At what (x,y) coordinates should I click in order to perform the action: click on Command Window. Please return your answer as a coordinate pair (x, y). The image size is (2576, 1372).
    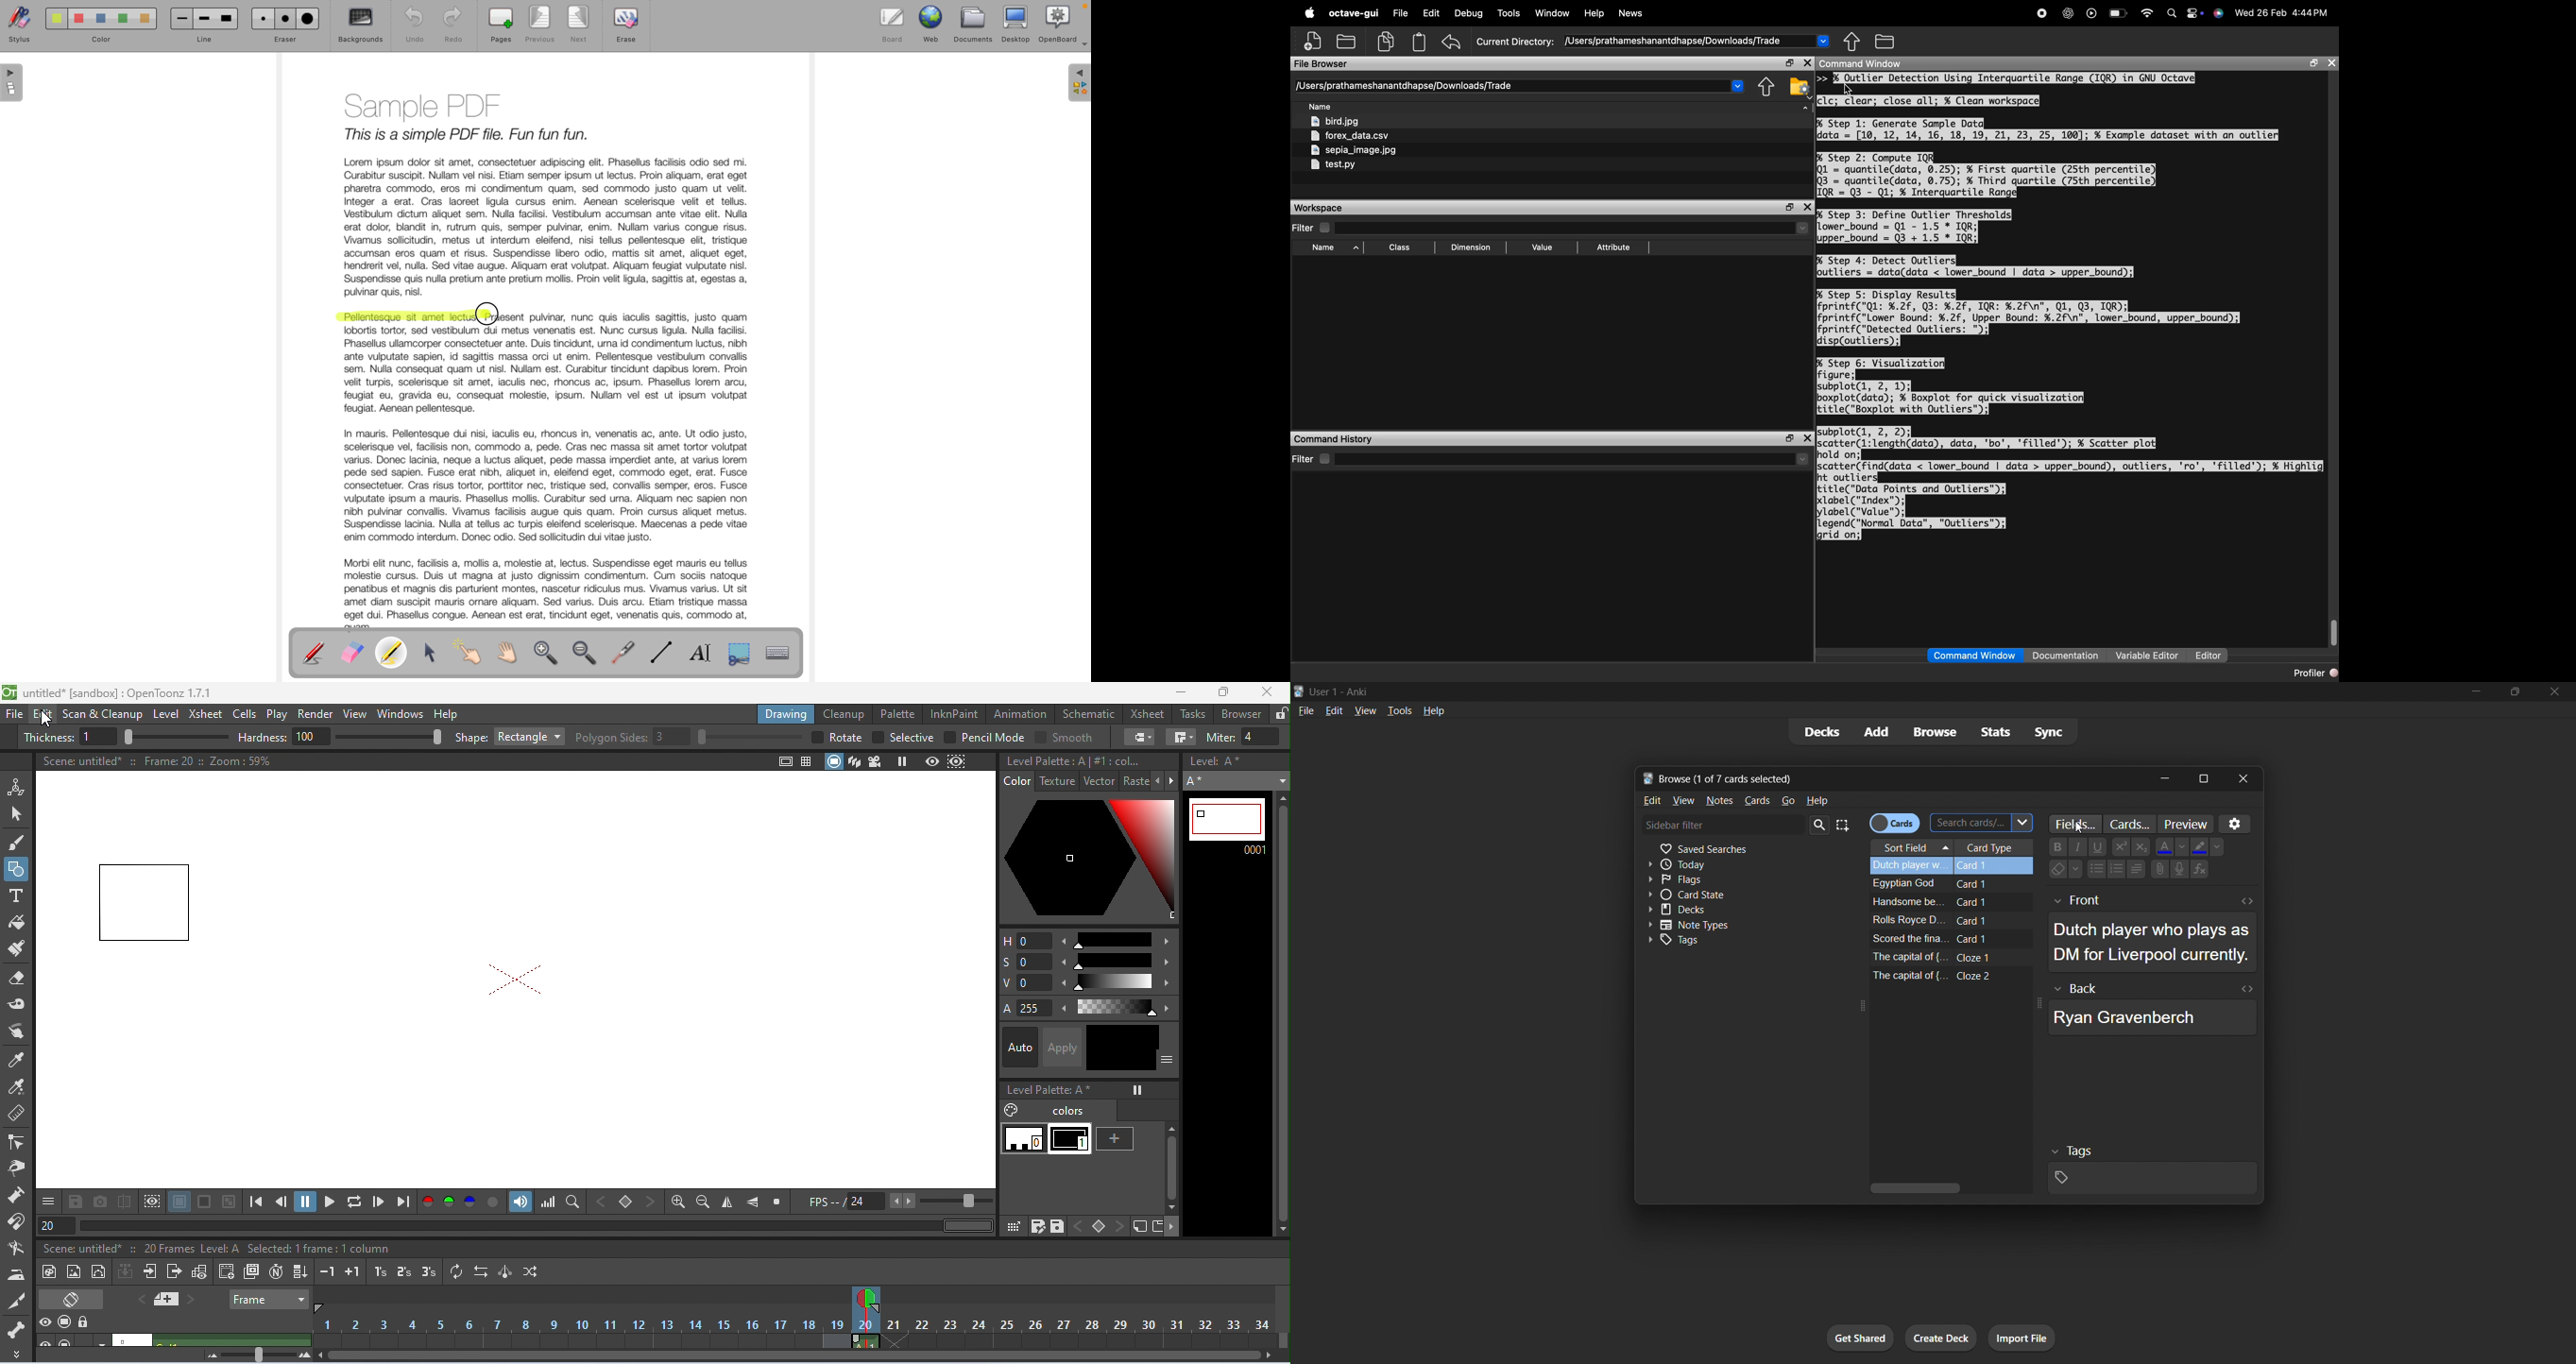
    Looking at the image, I should click on (1975, 655).